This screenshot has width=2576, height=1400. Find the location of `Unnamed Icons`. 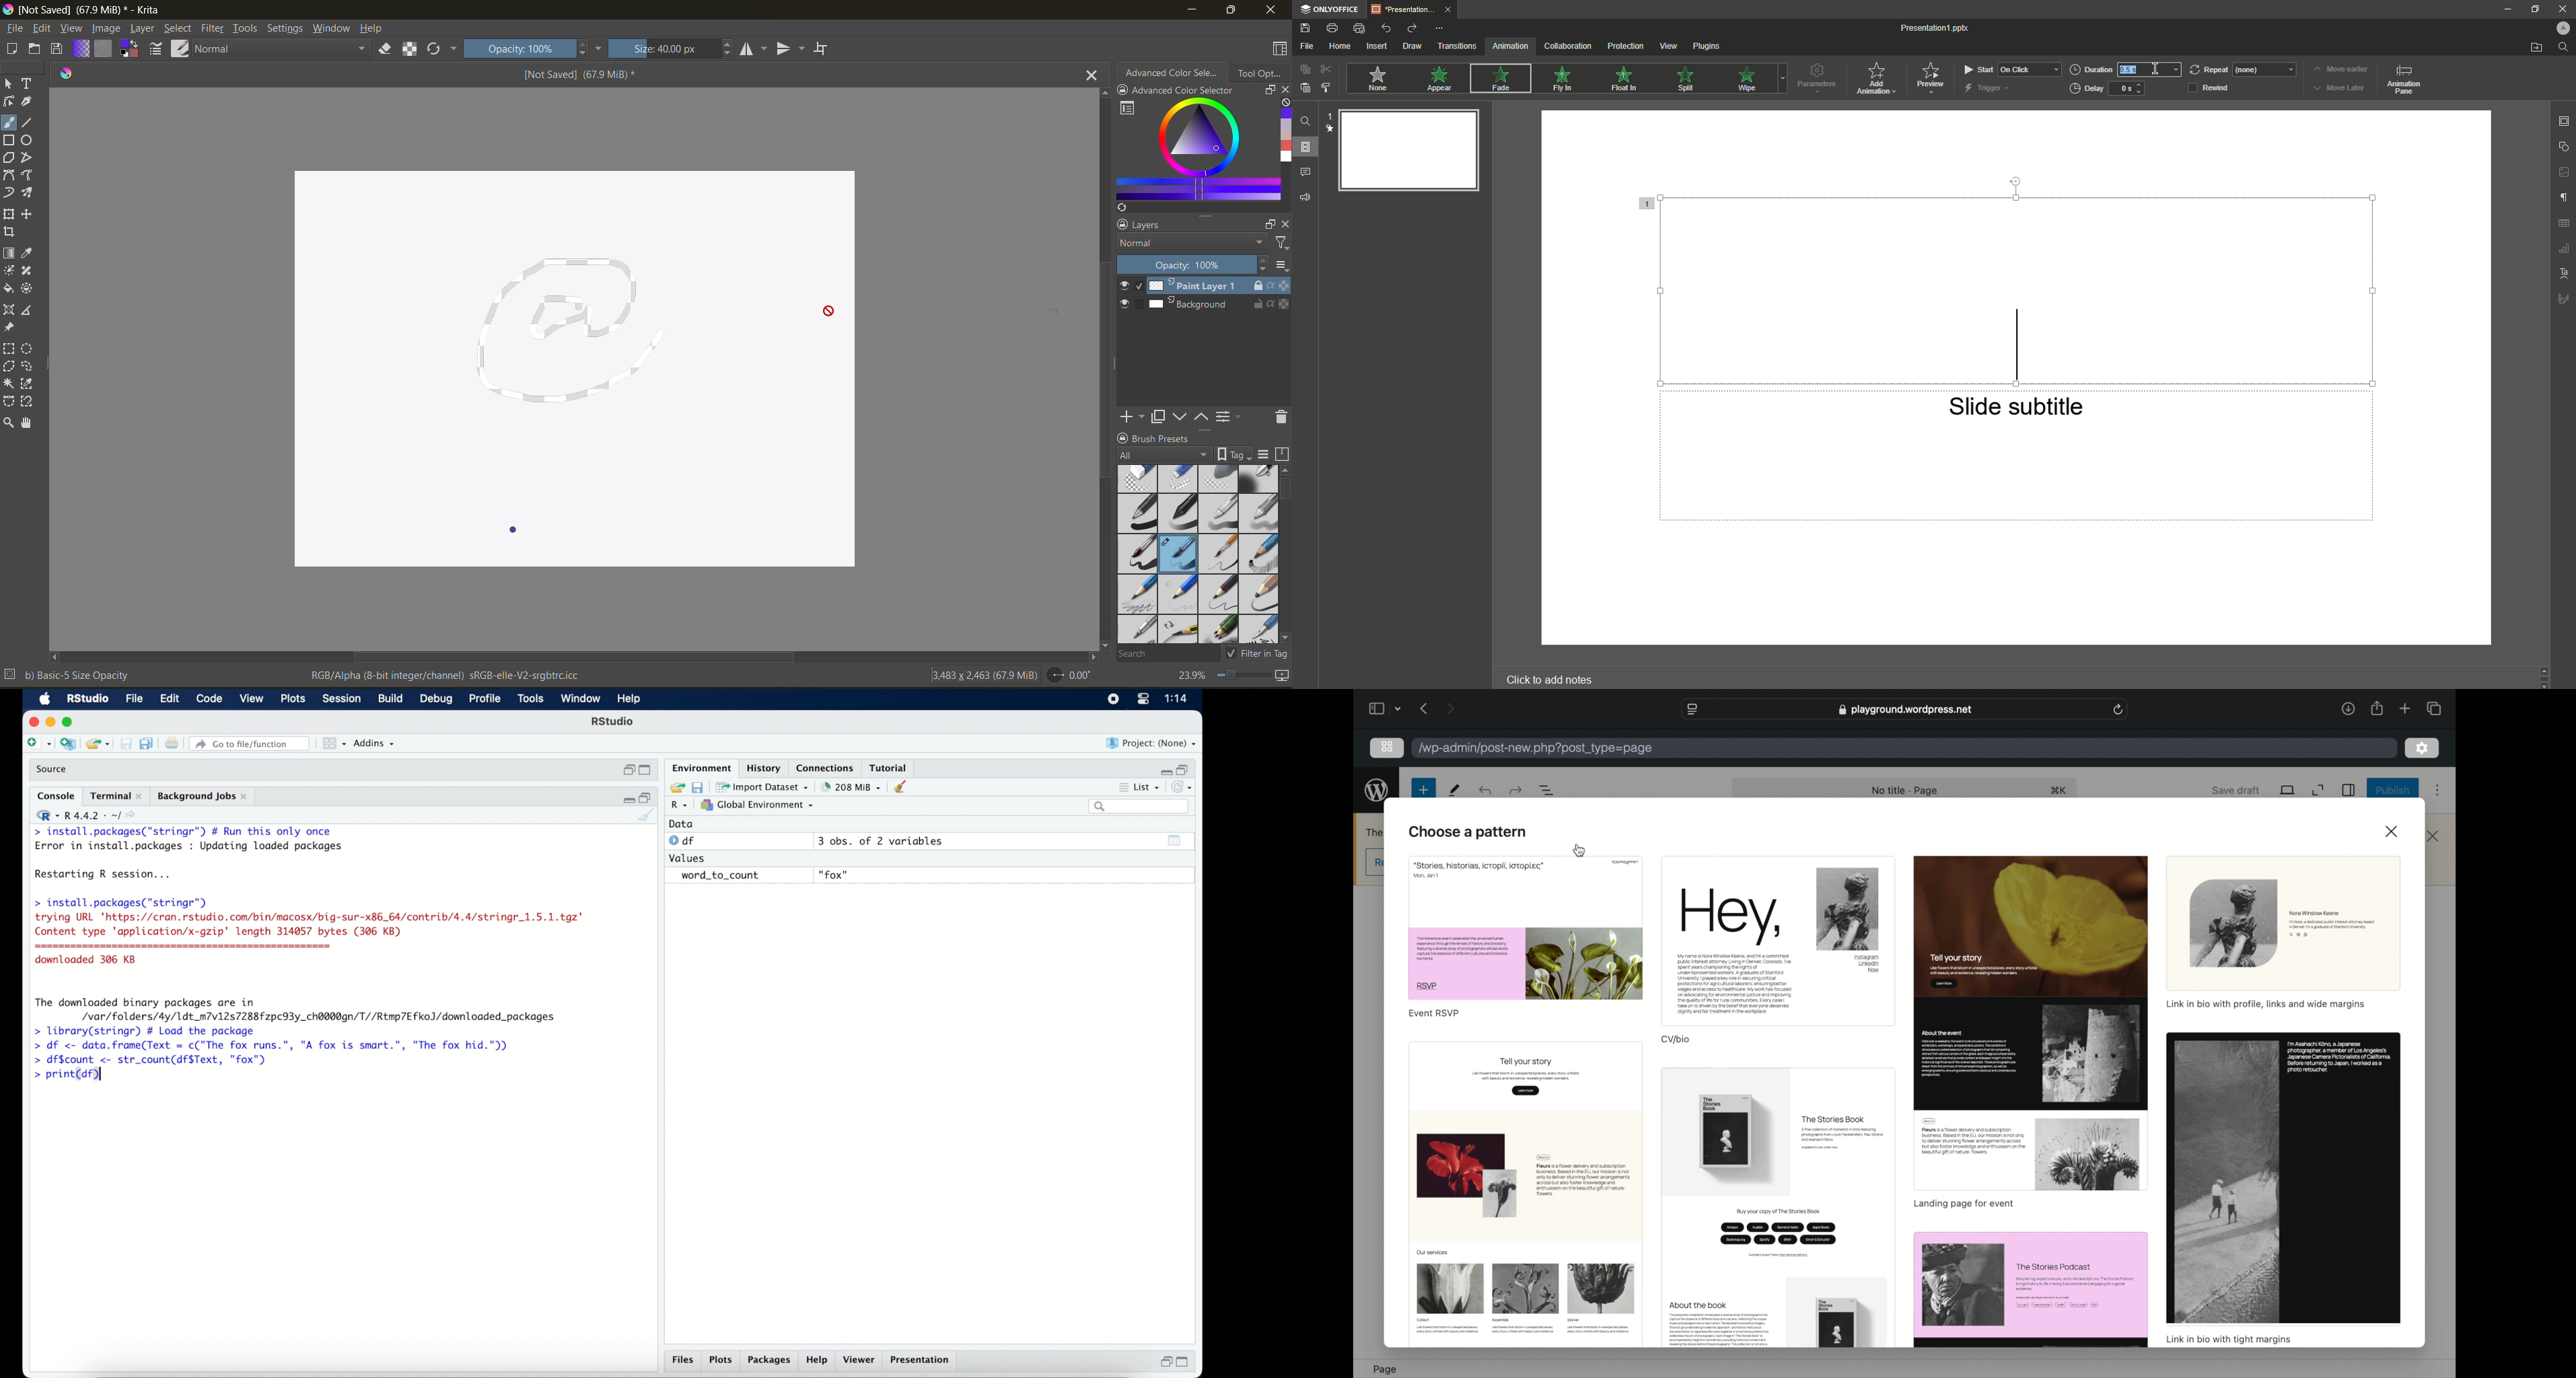

Unnamed Icons is located at coordinates (2565, 223).